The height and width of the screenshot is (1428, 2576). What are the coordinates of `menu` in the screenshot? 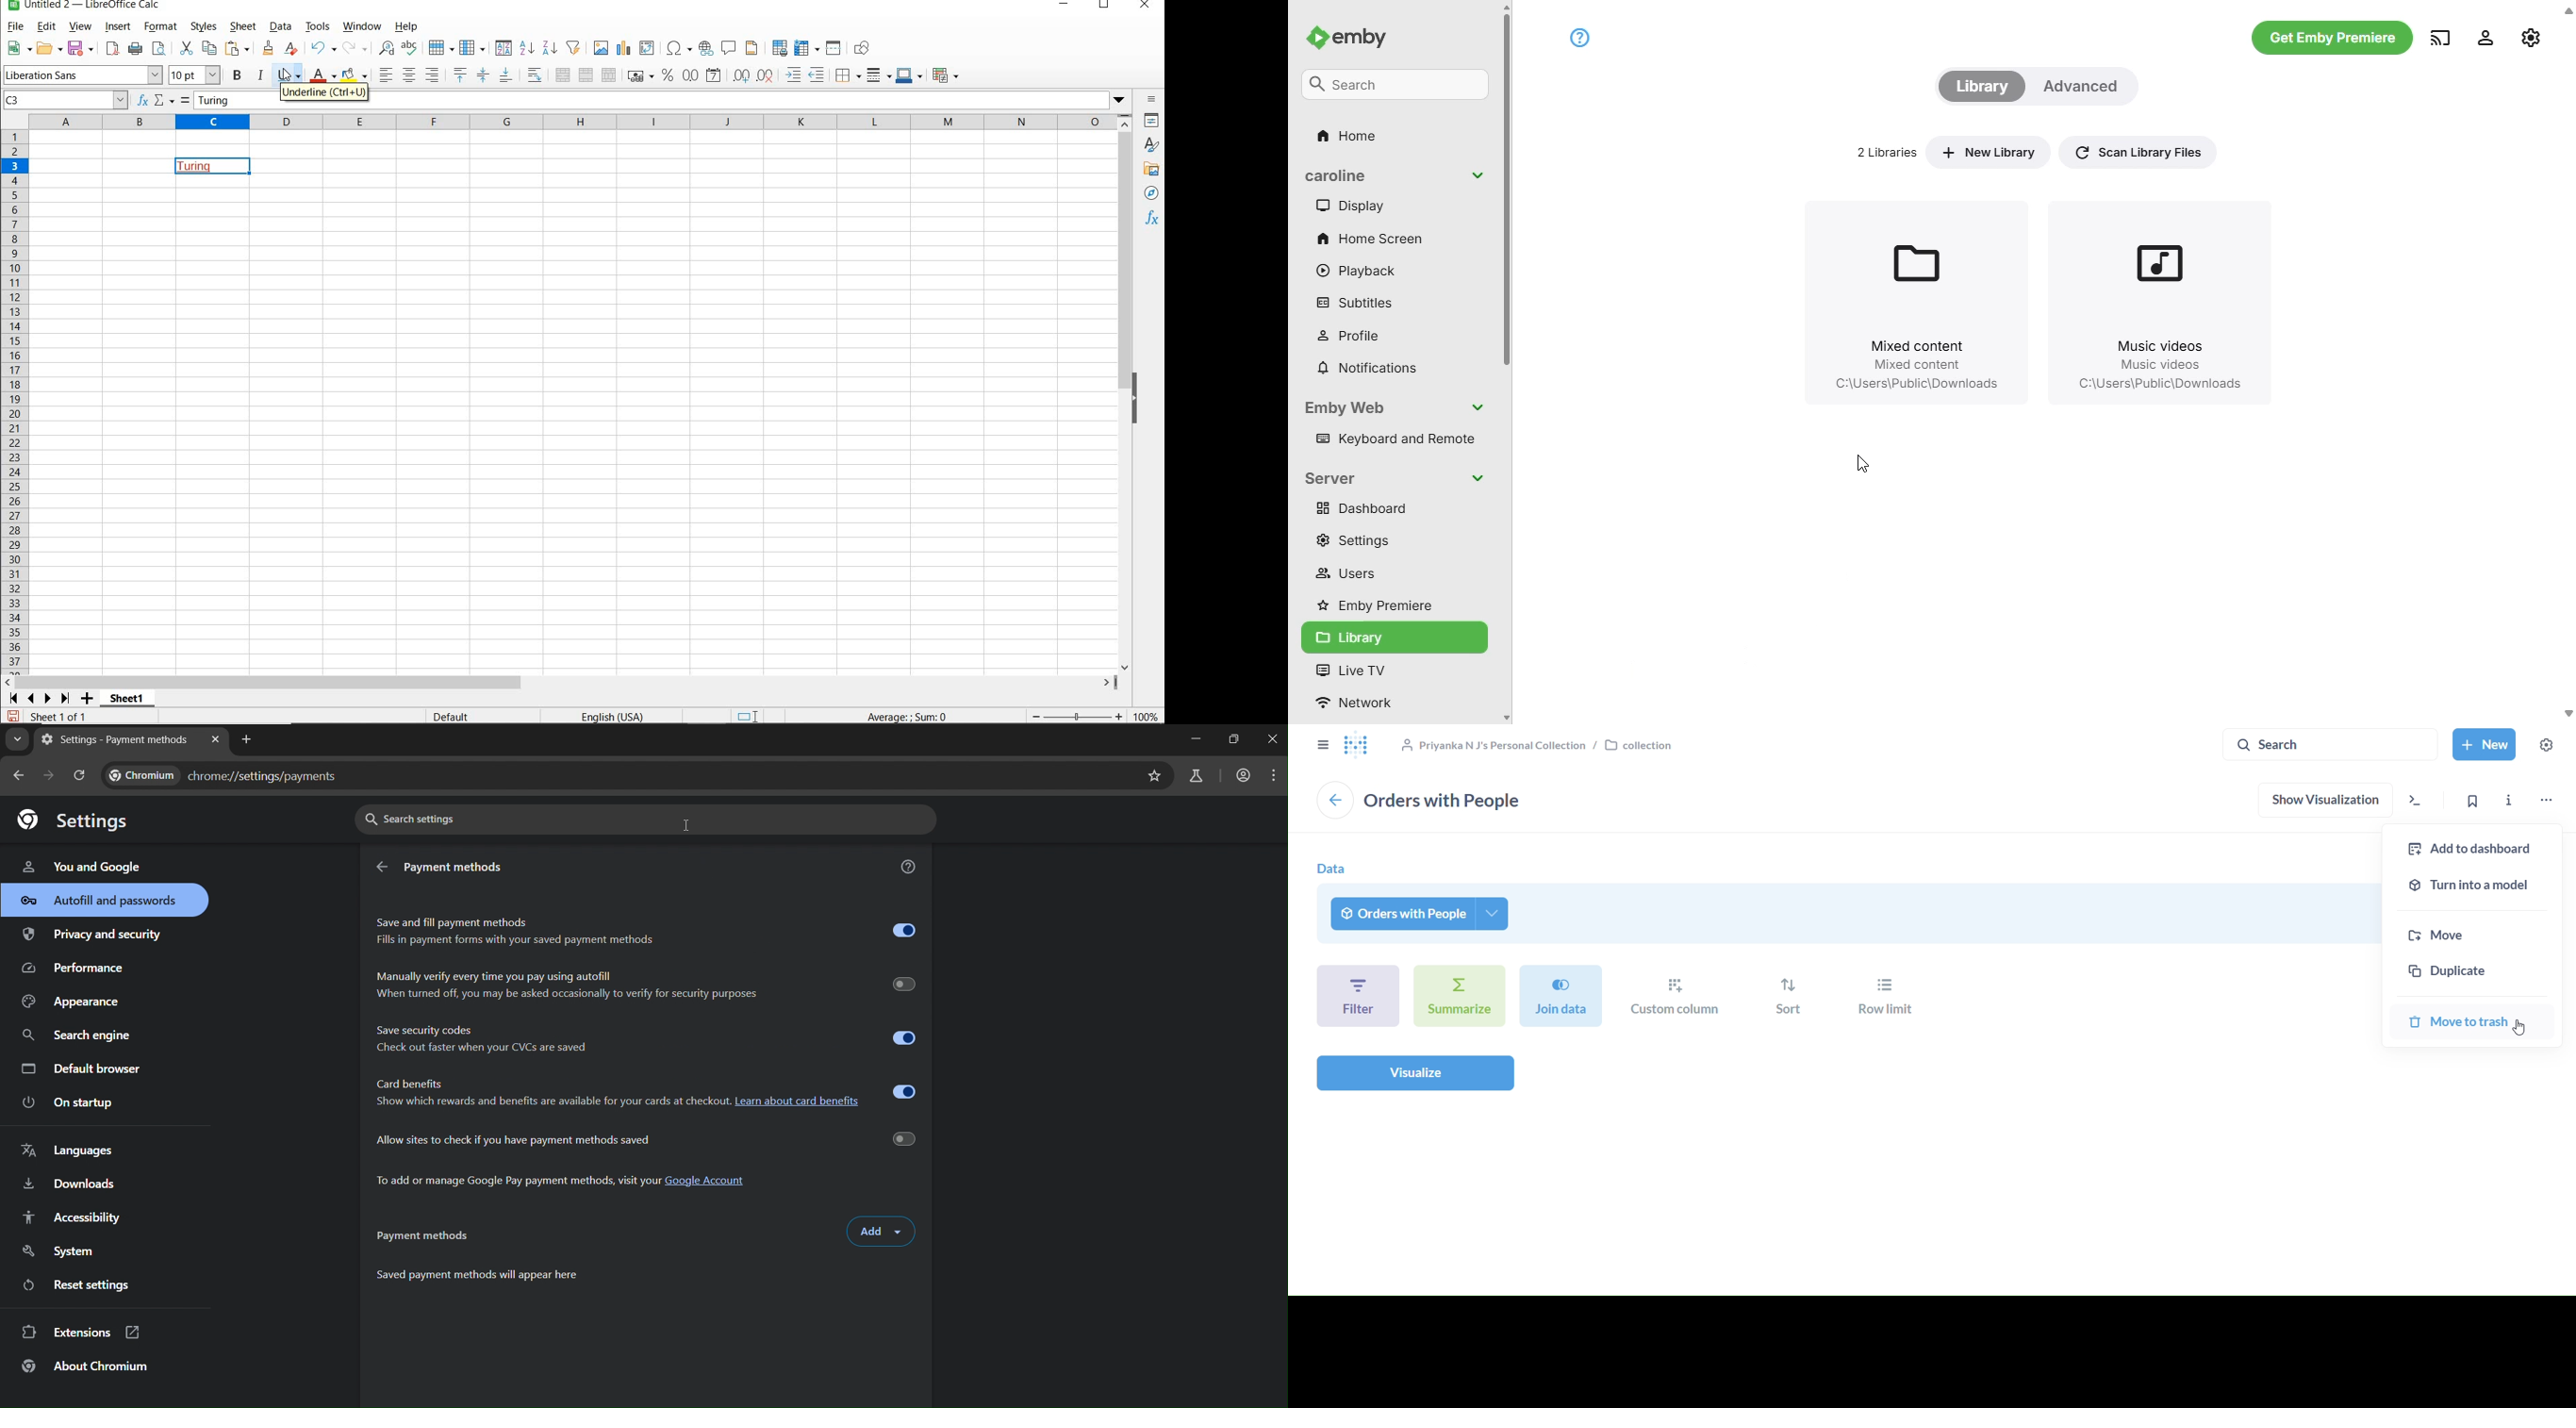 It's located at (1275, 776).